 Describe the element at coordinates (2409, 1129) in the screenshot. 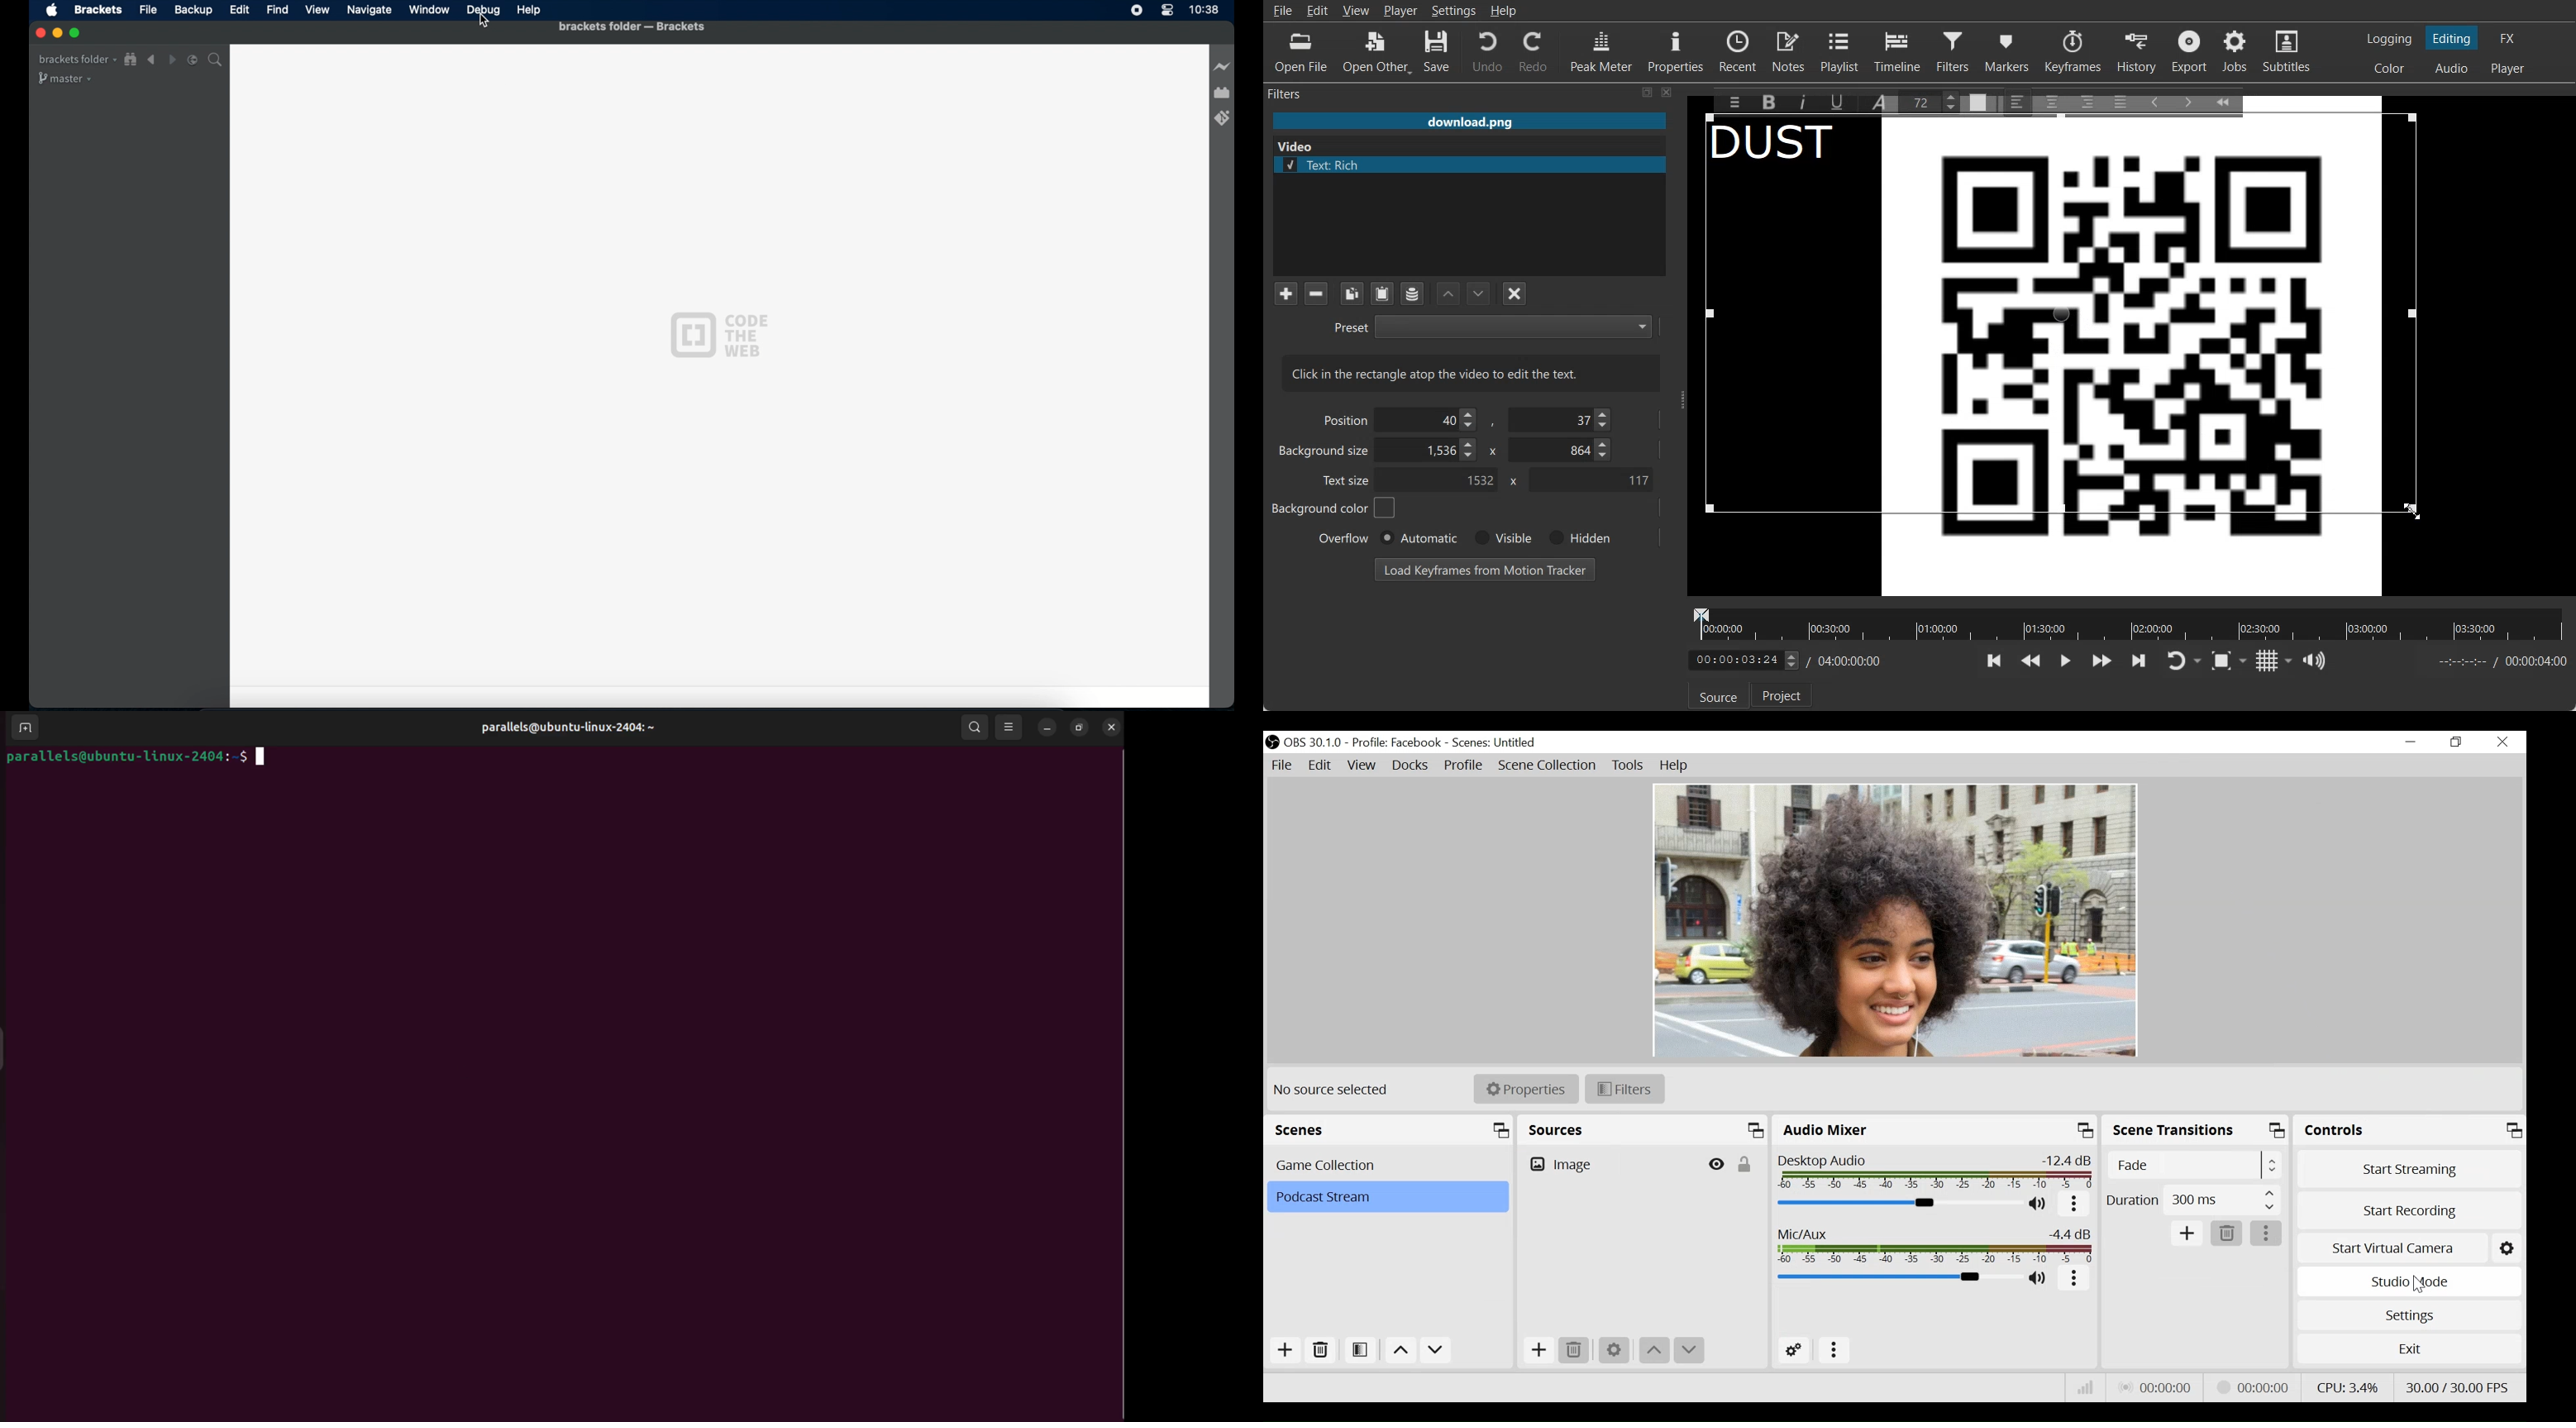

I see `Controls` at that location.